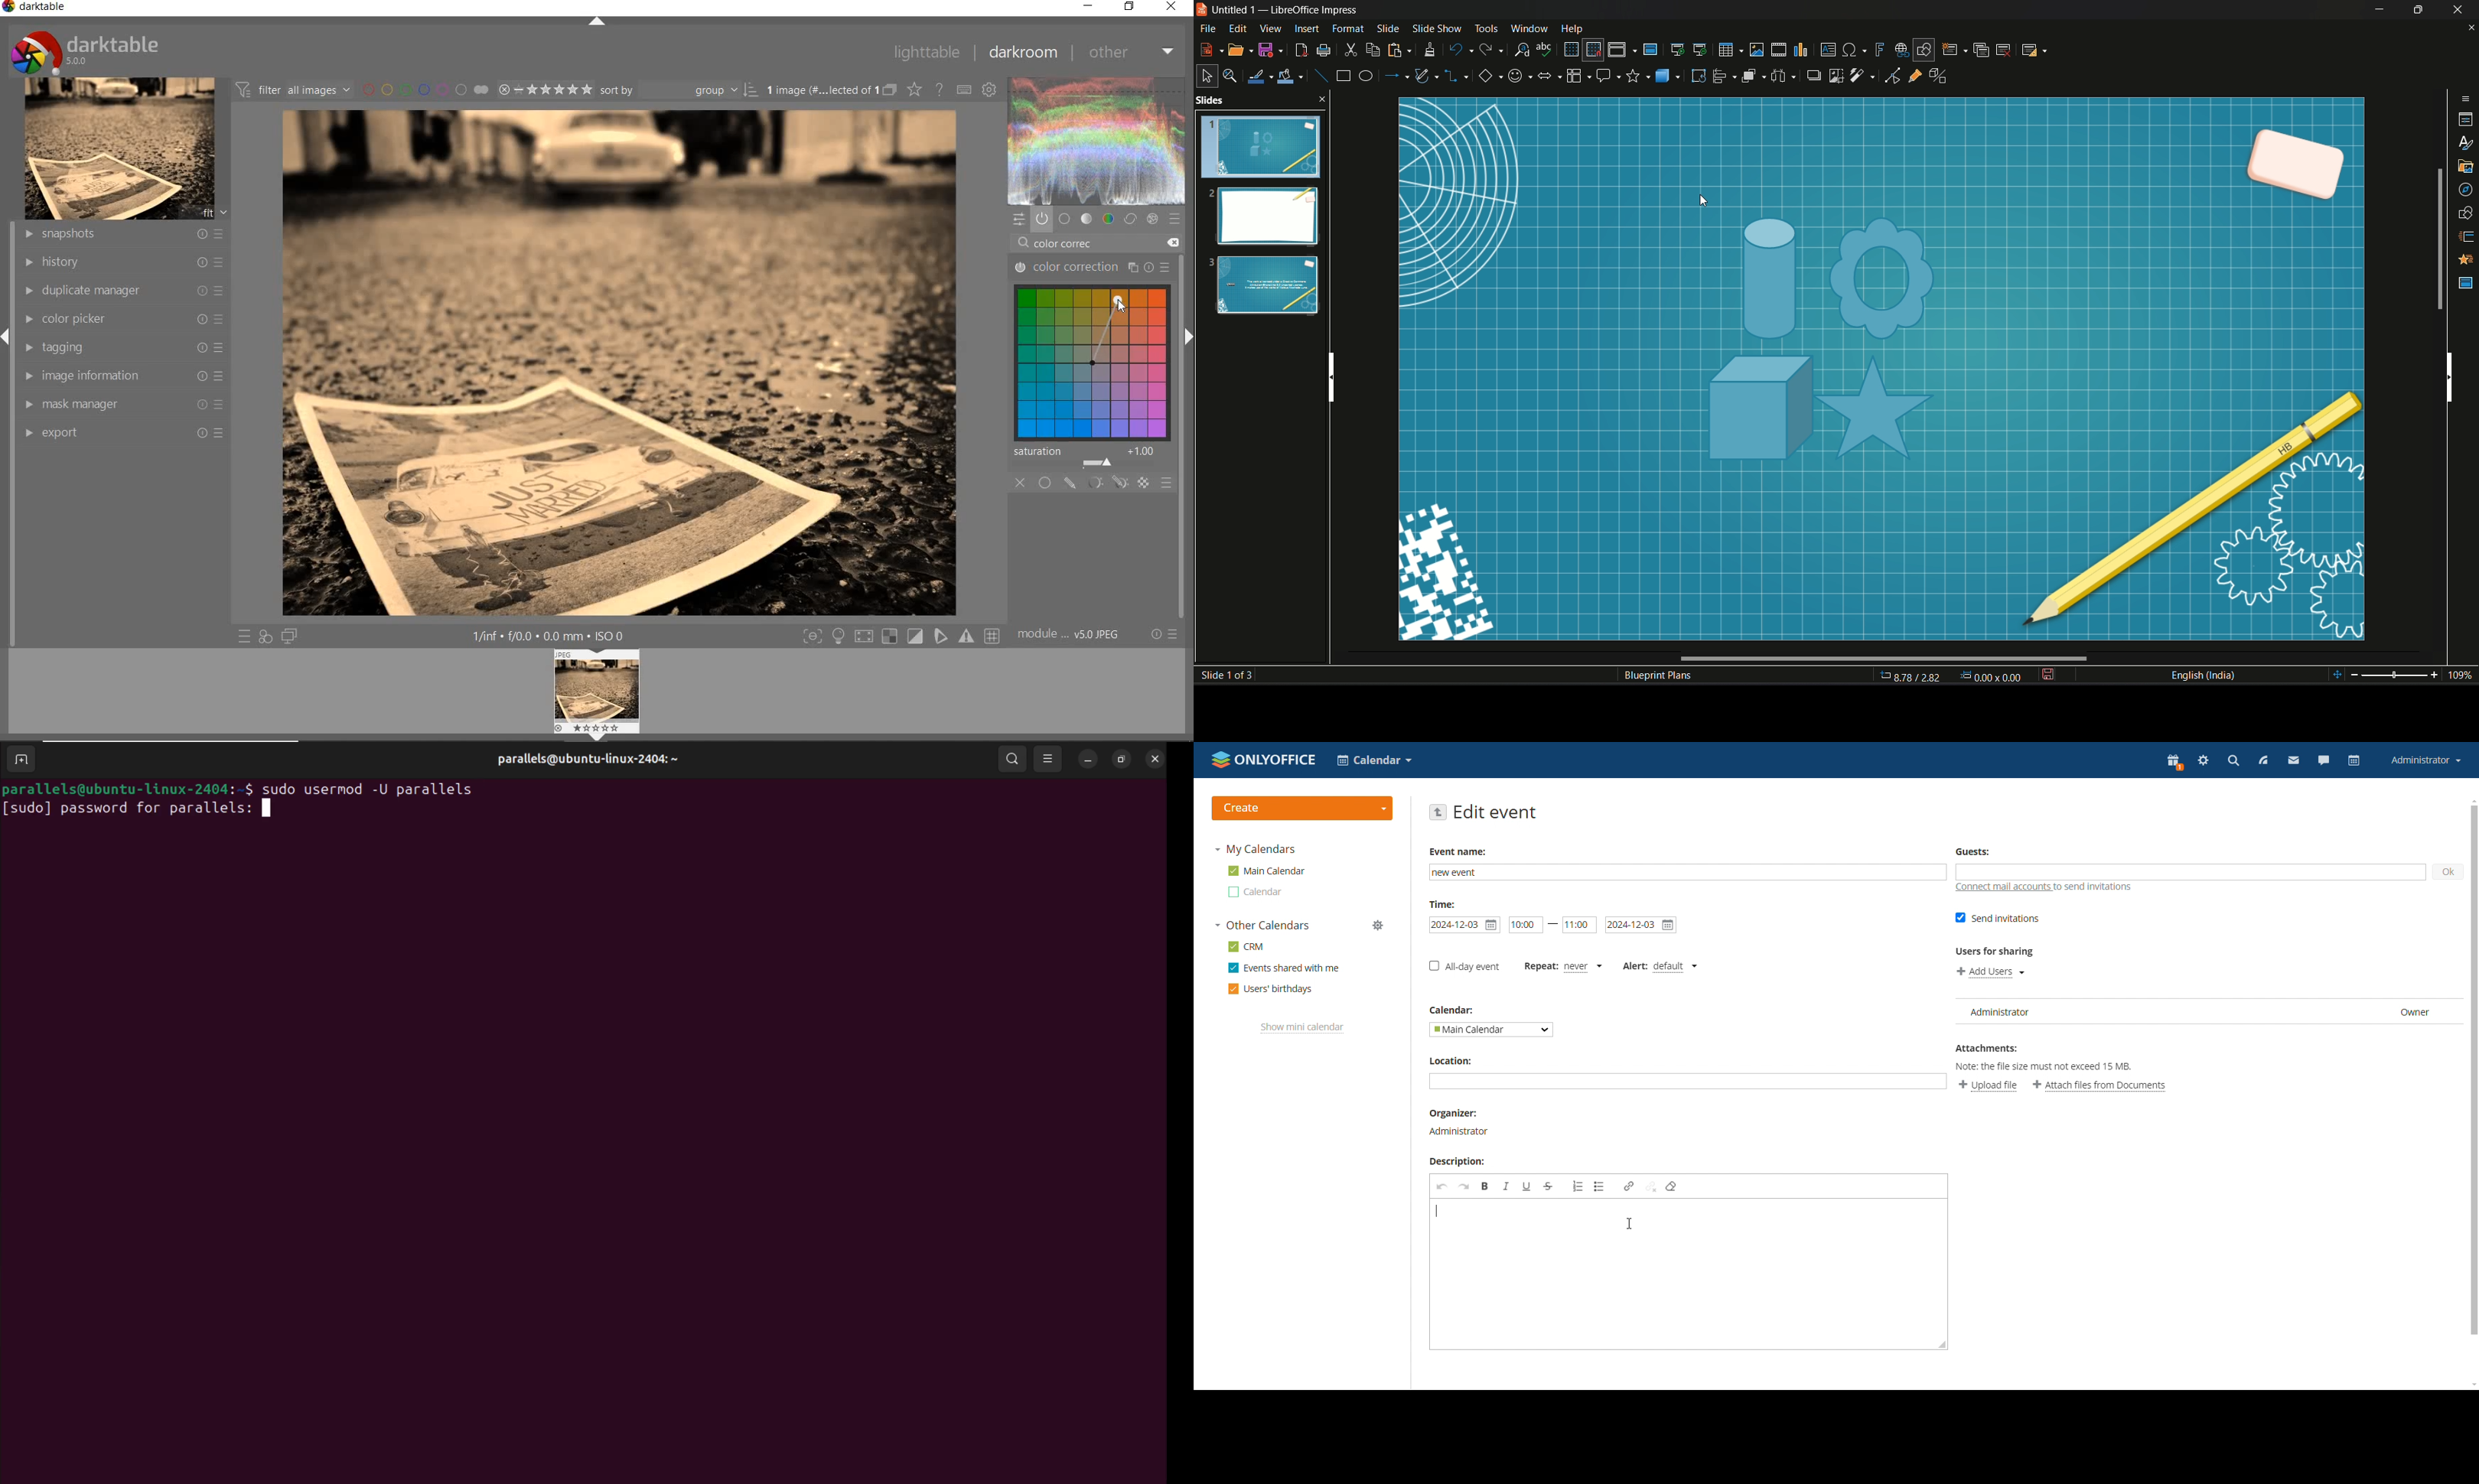  What do you see at coordinates (1395, 76) in the screenshot?
I see `lines and arrow` at bounding box center [1395, 76].